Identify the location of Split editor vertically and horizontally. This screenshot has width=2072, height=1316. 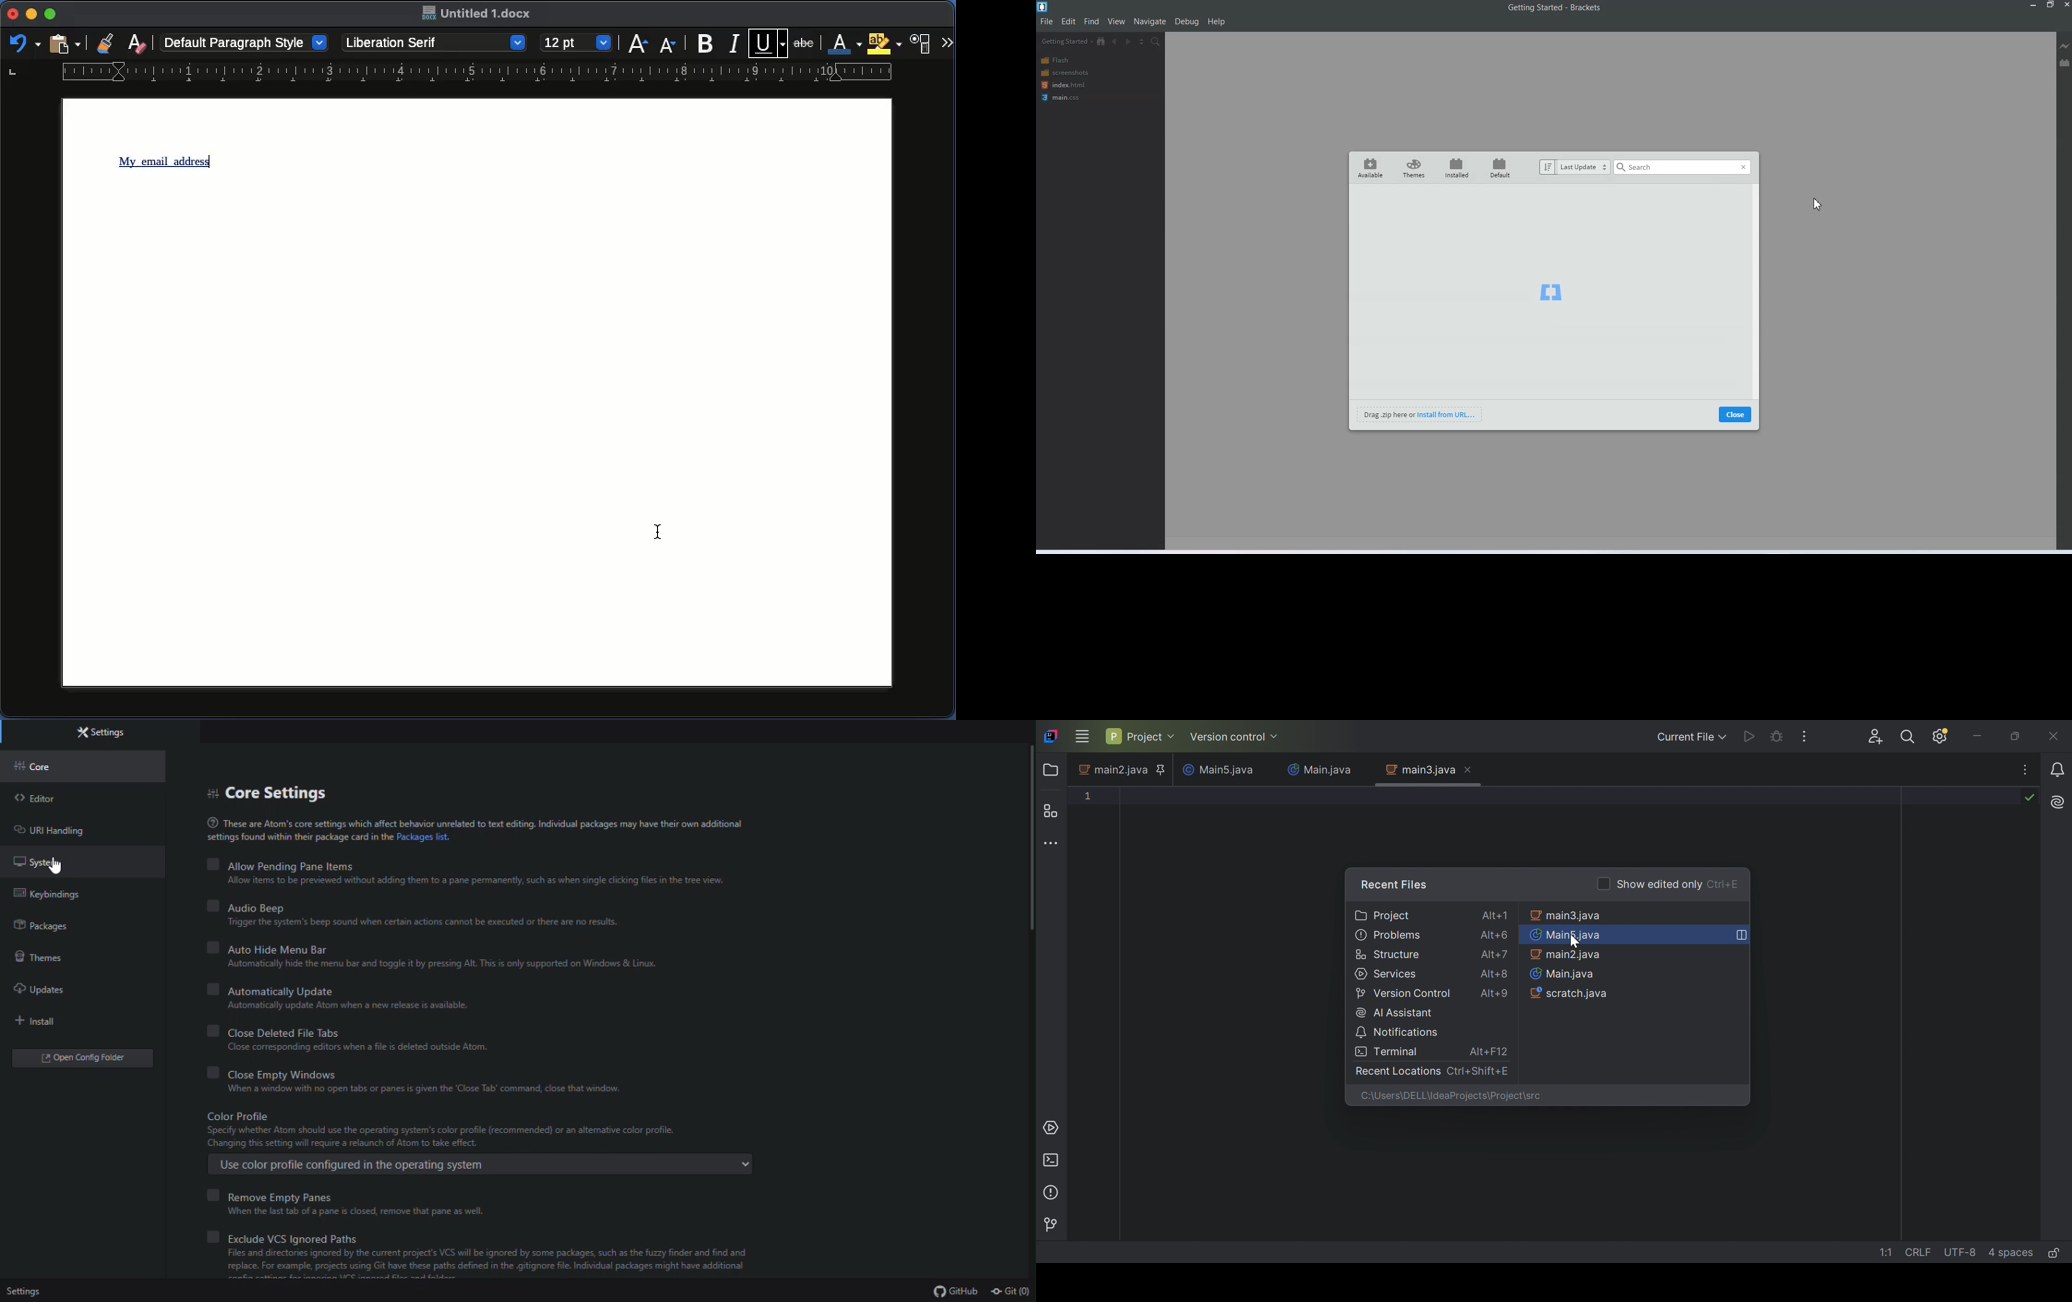
(1142, 42).